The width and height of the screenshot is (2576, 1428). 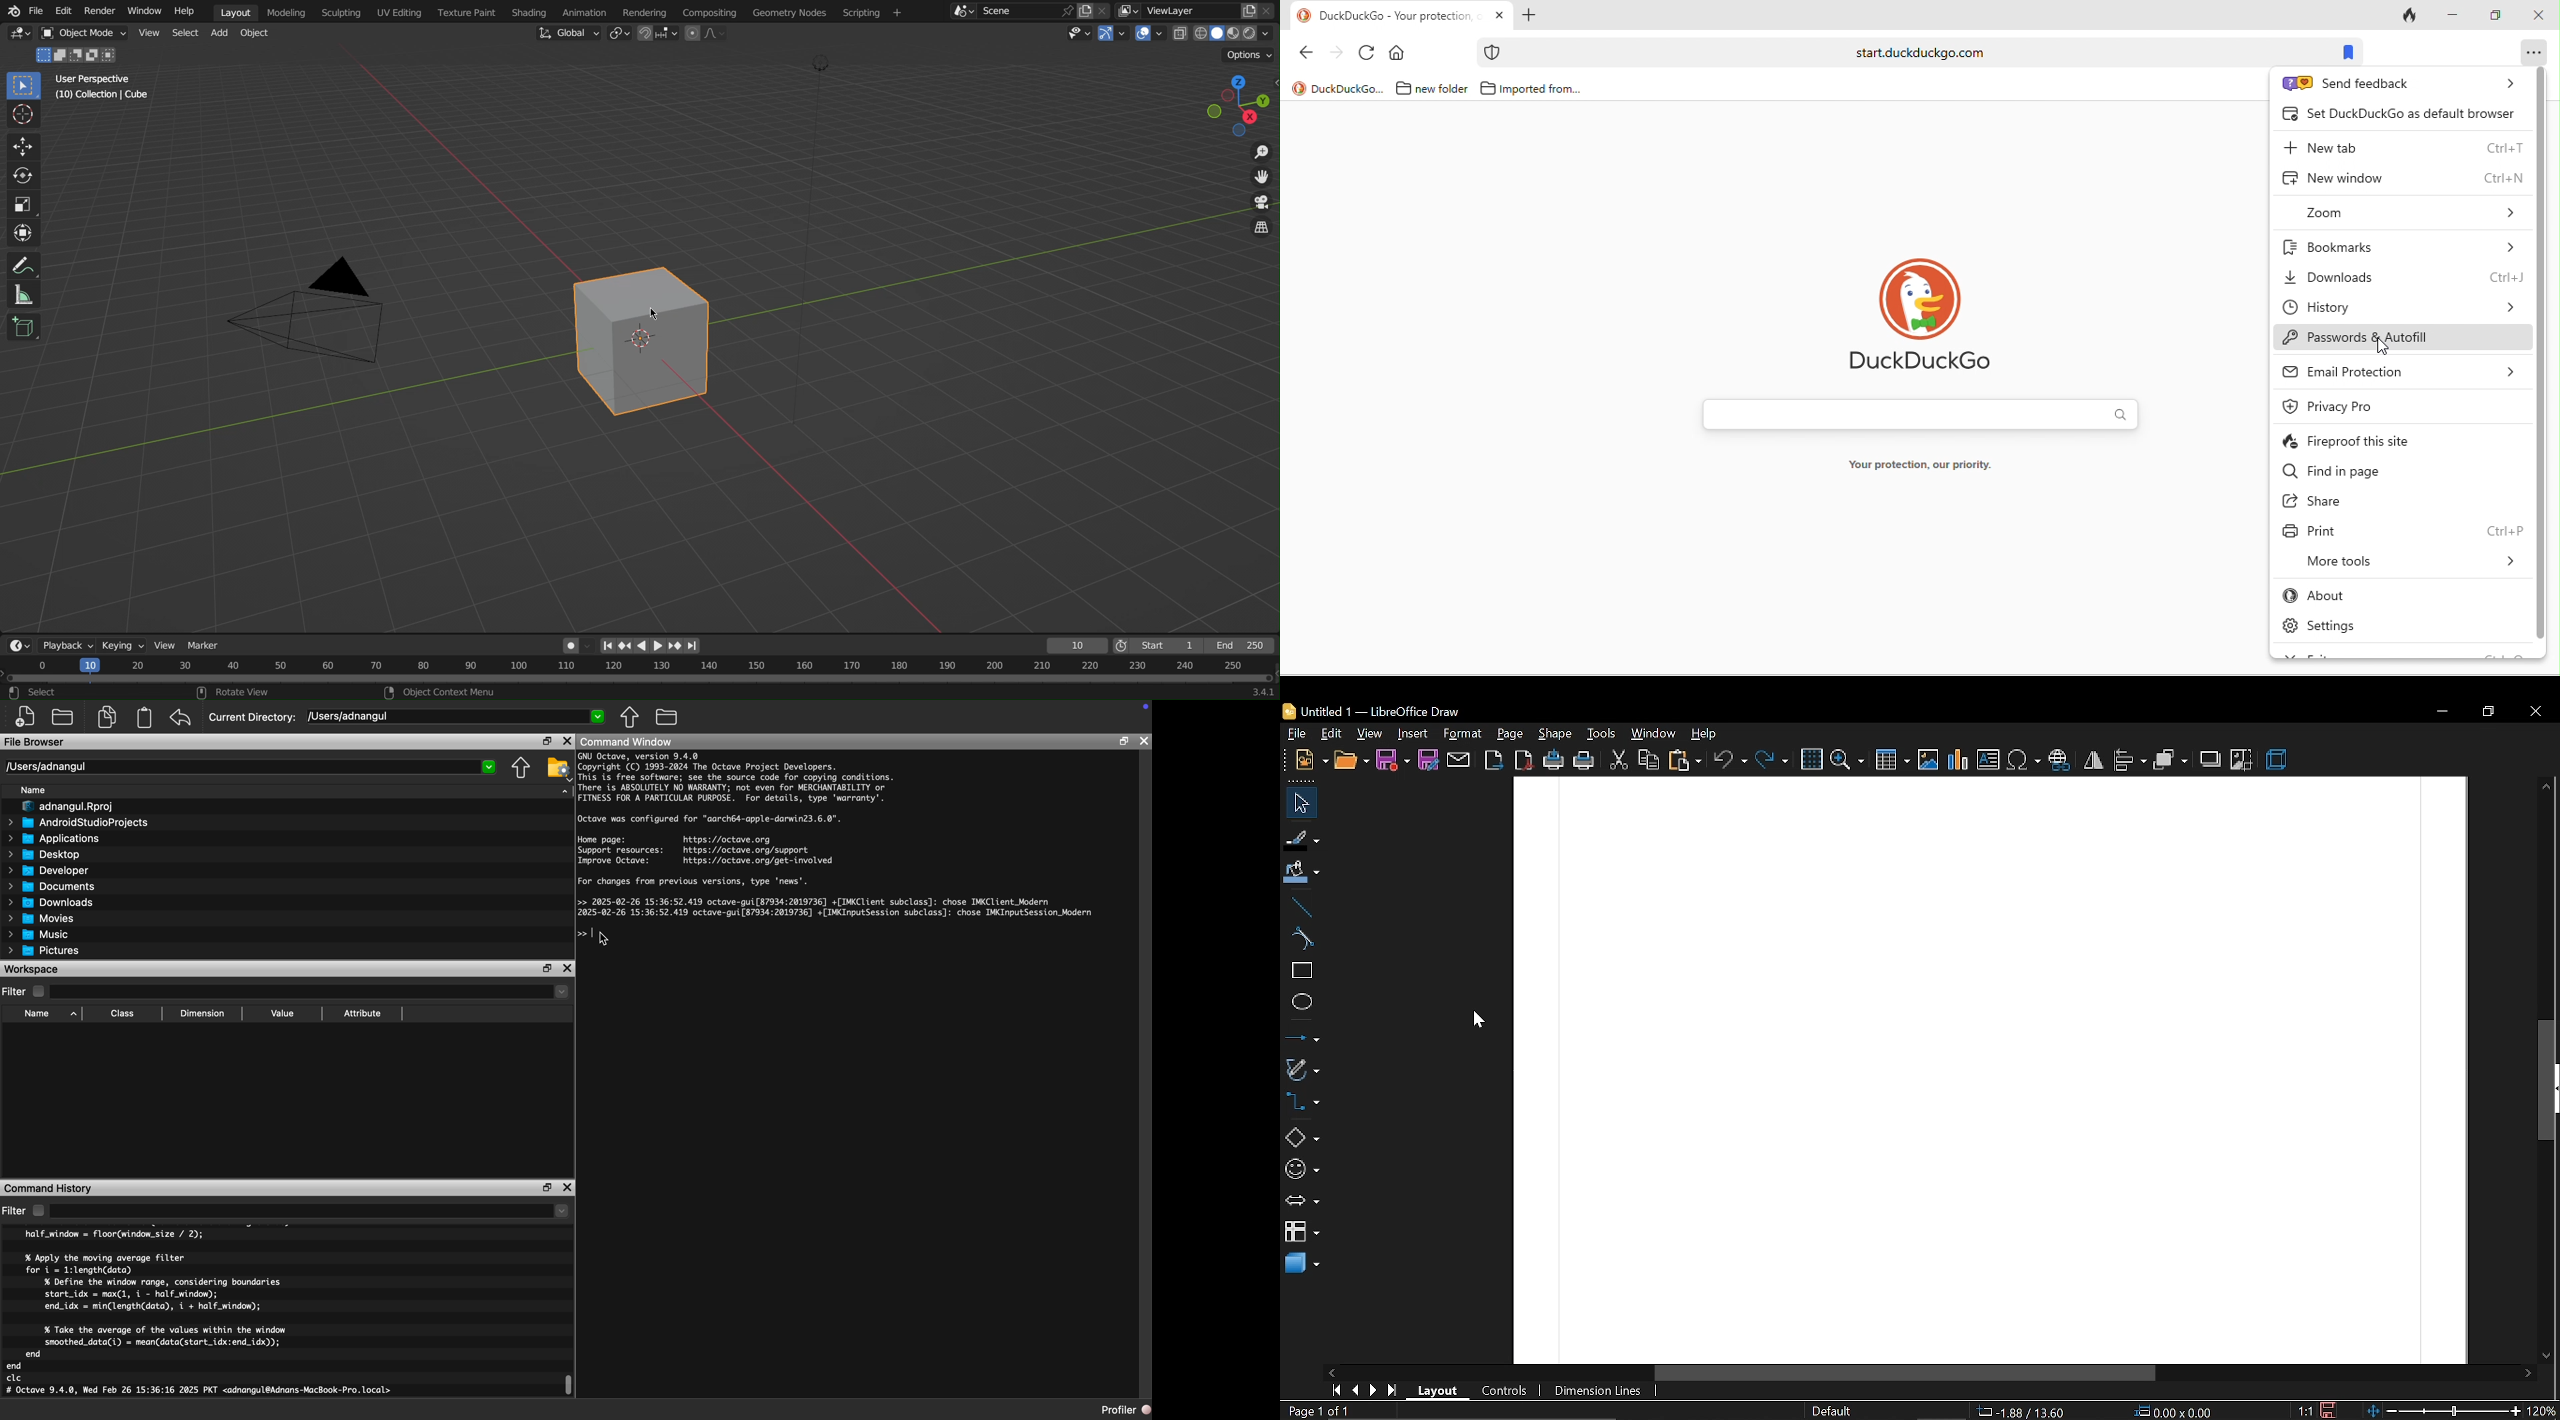 What do you see at coordinates (1331, 1373) in the screenshot?
I see `move left` at bounding box center [1331, 1373].